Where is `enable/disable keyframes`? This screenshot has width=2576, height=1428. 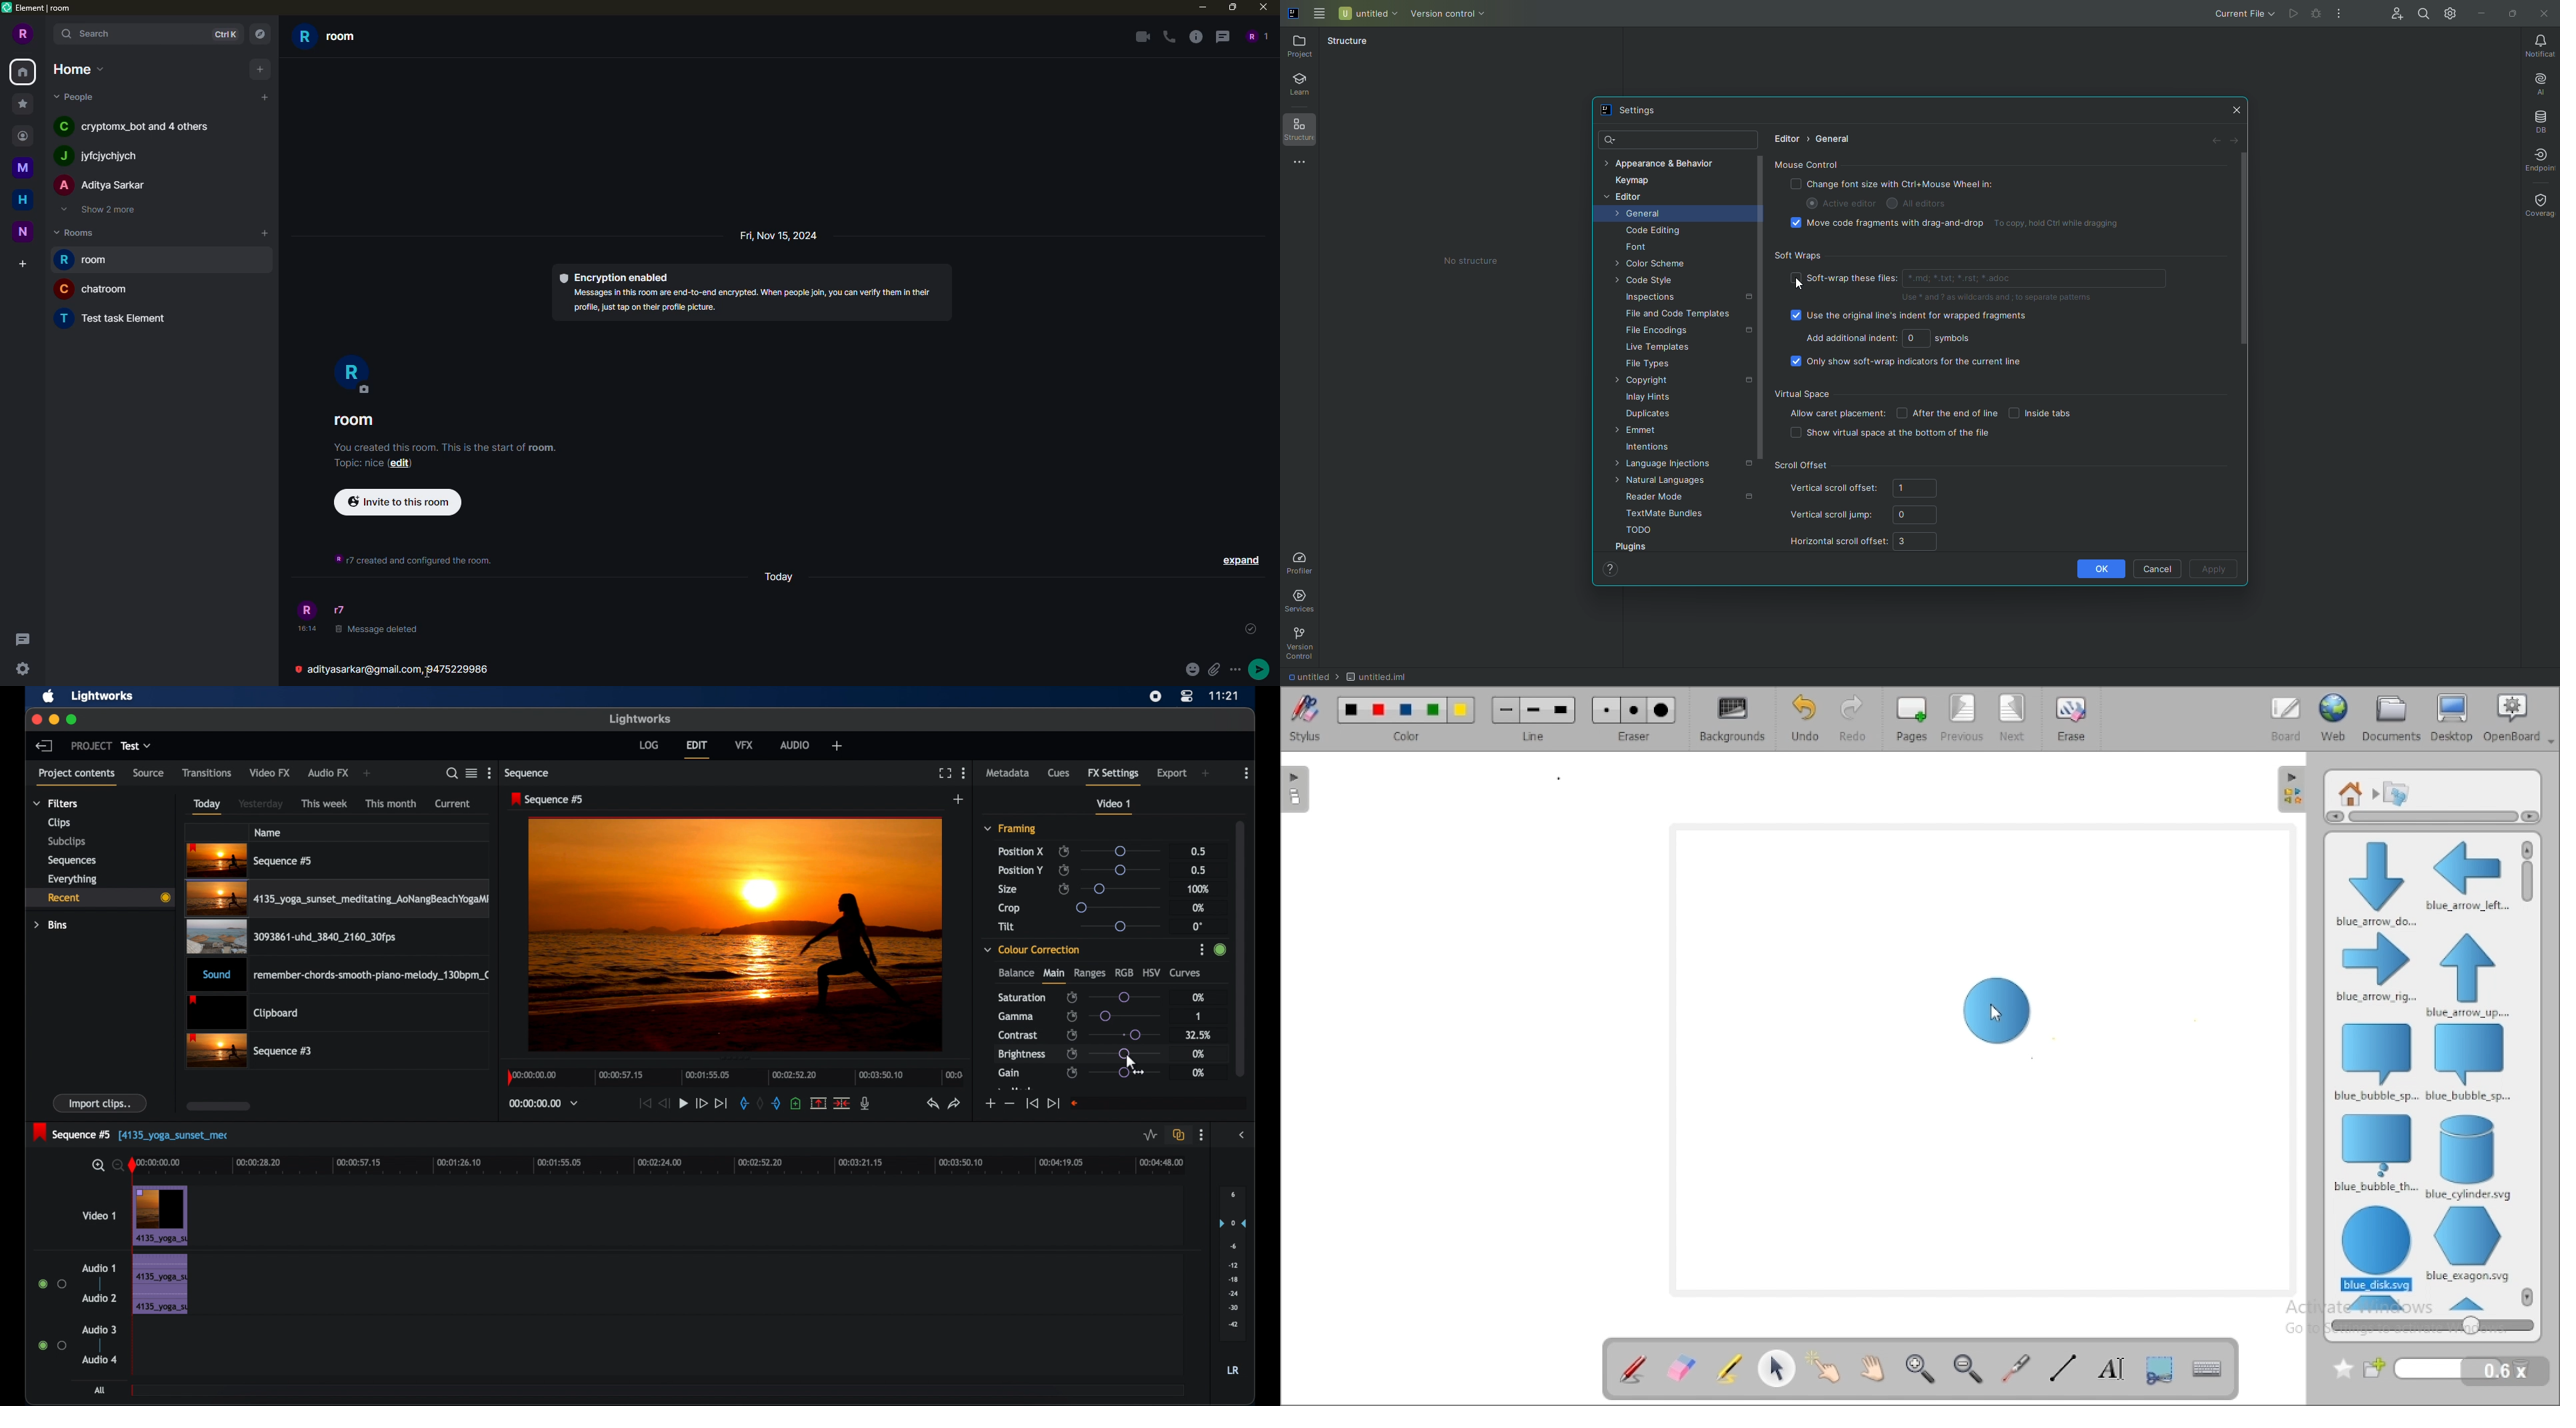
enable/disable keyframes is located at coordinates (1072, 1034).